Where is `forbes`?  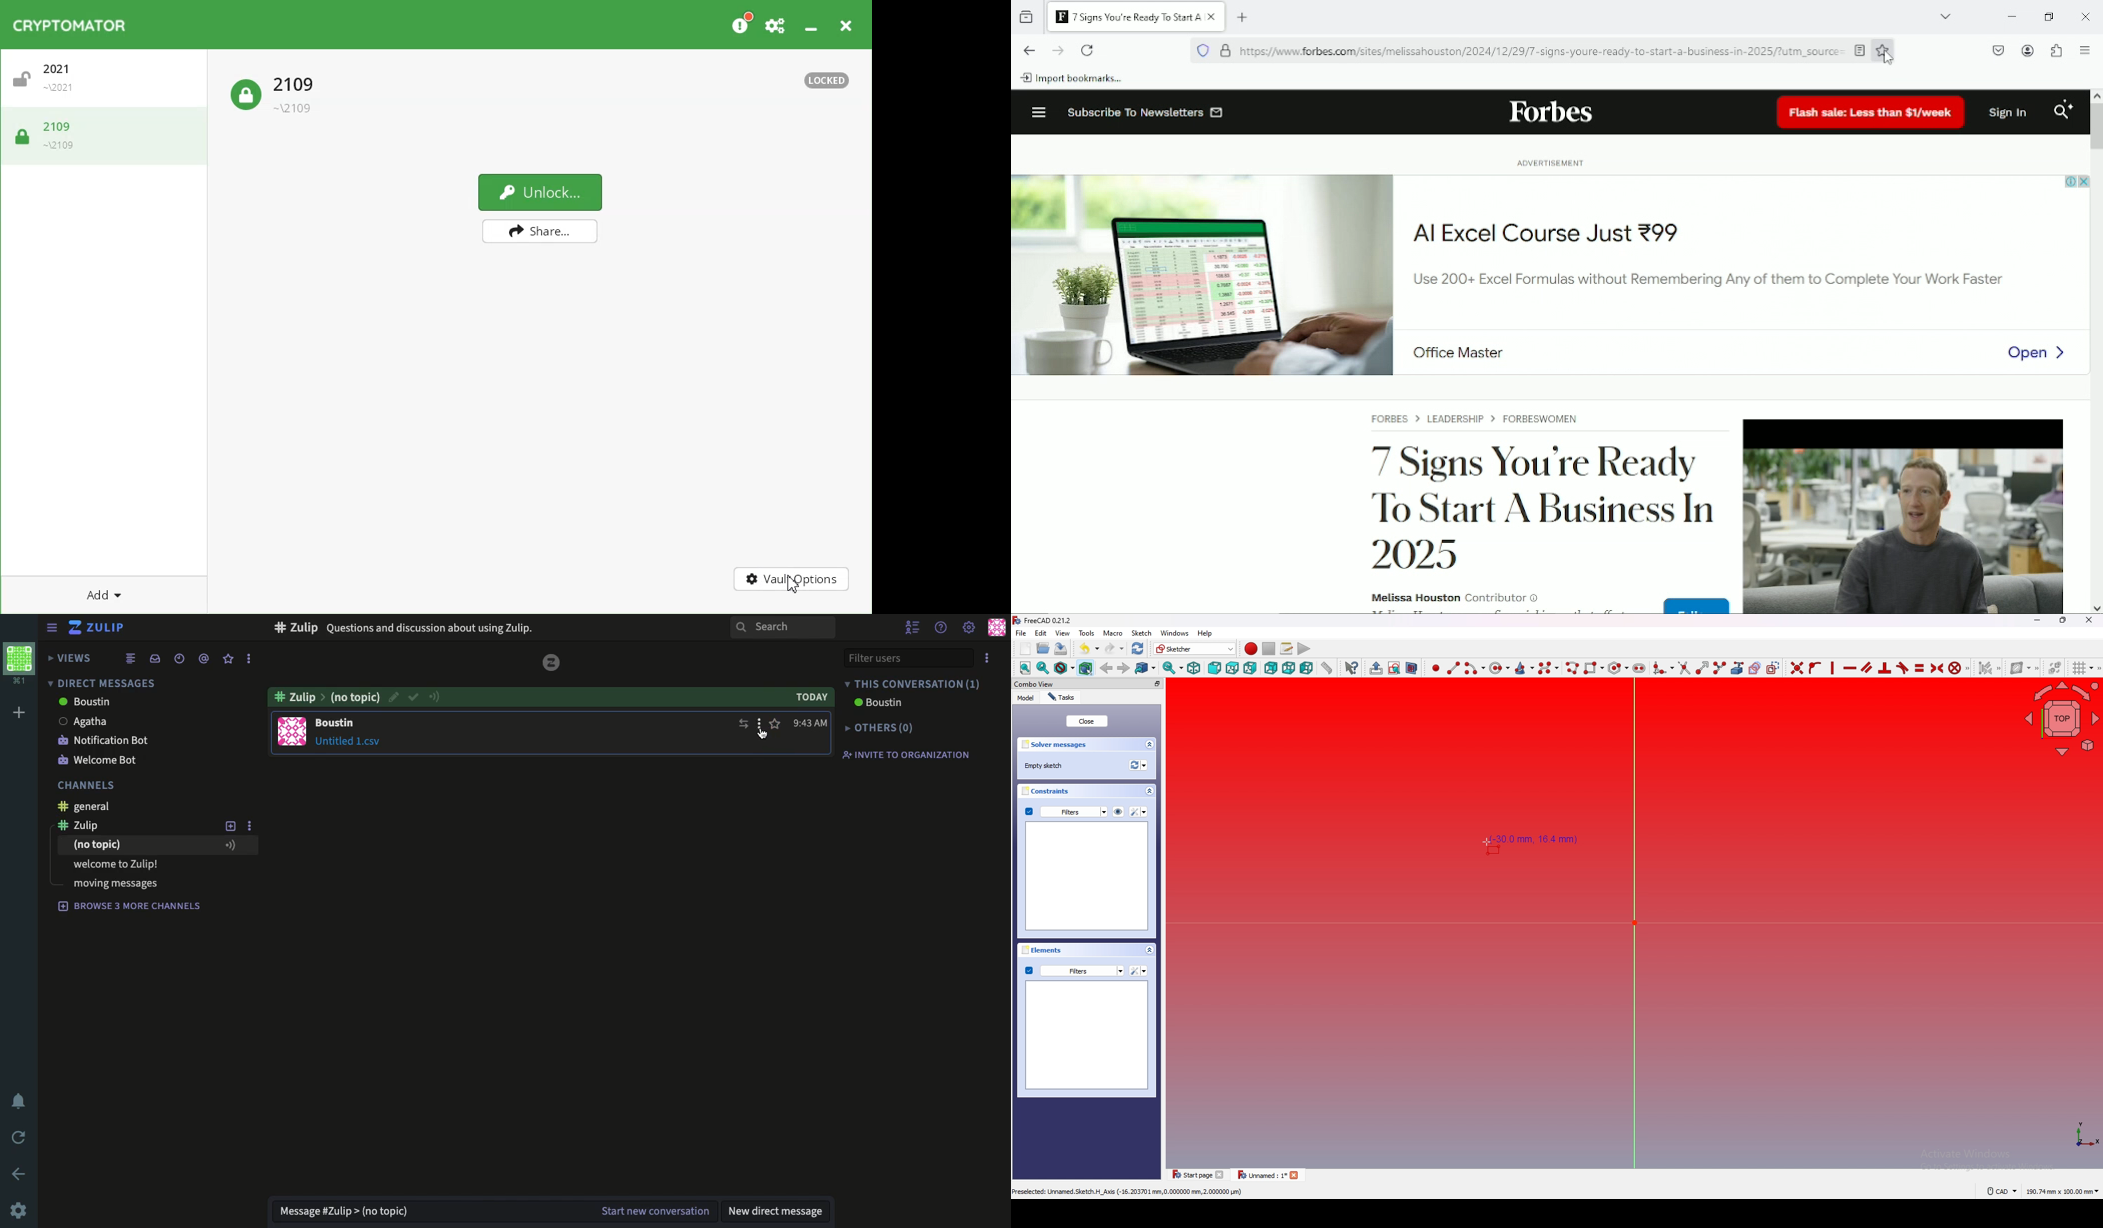
forbes is located at coordinates (1550, 114).